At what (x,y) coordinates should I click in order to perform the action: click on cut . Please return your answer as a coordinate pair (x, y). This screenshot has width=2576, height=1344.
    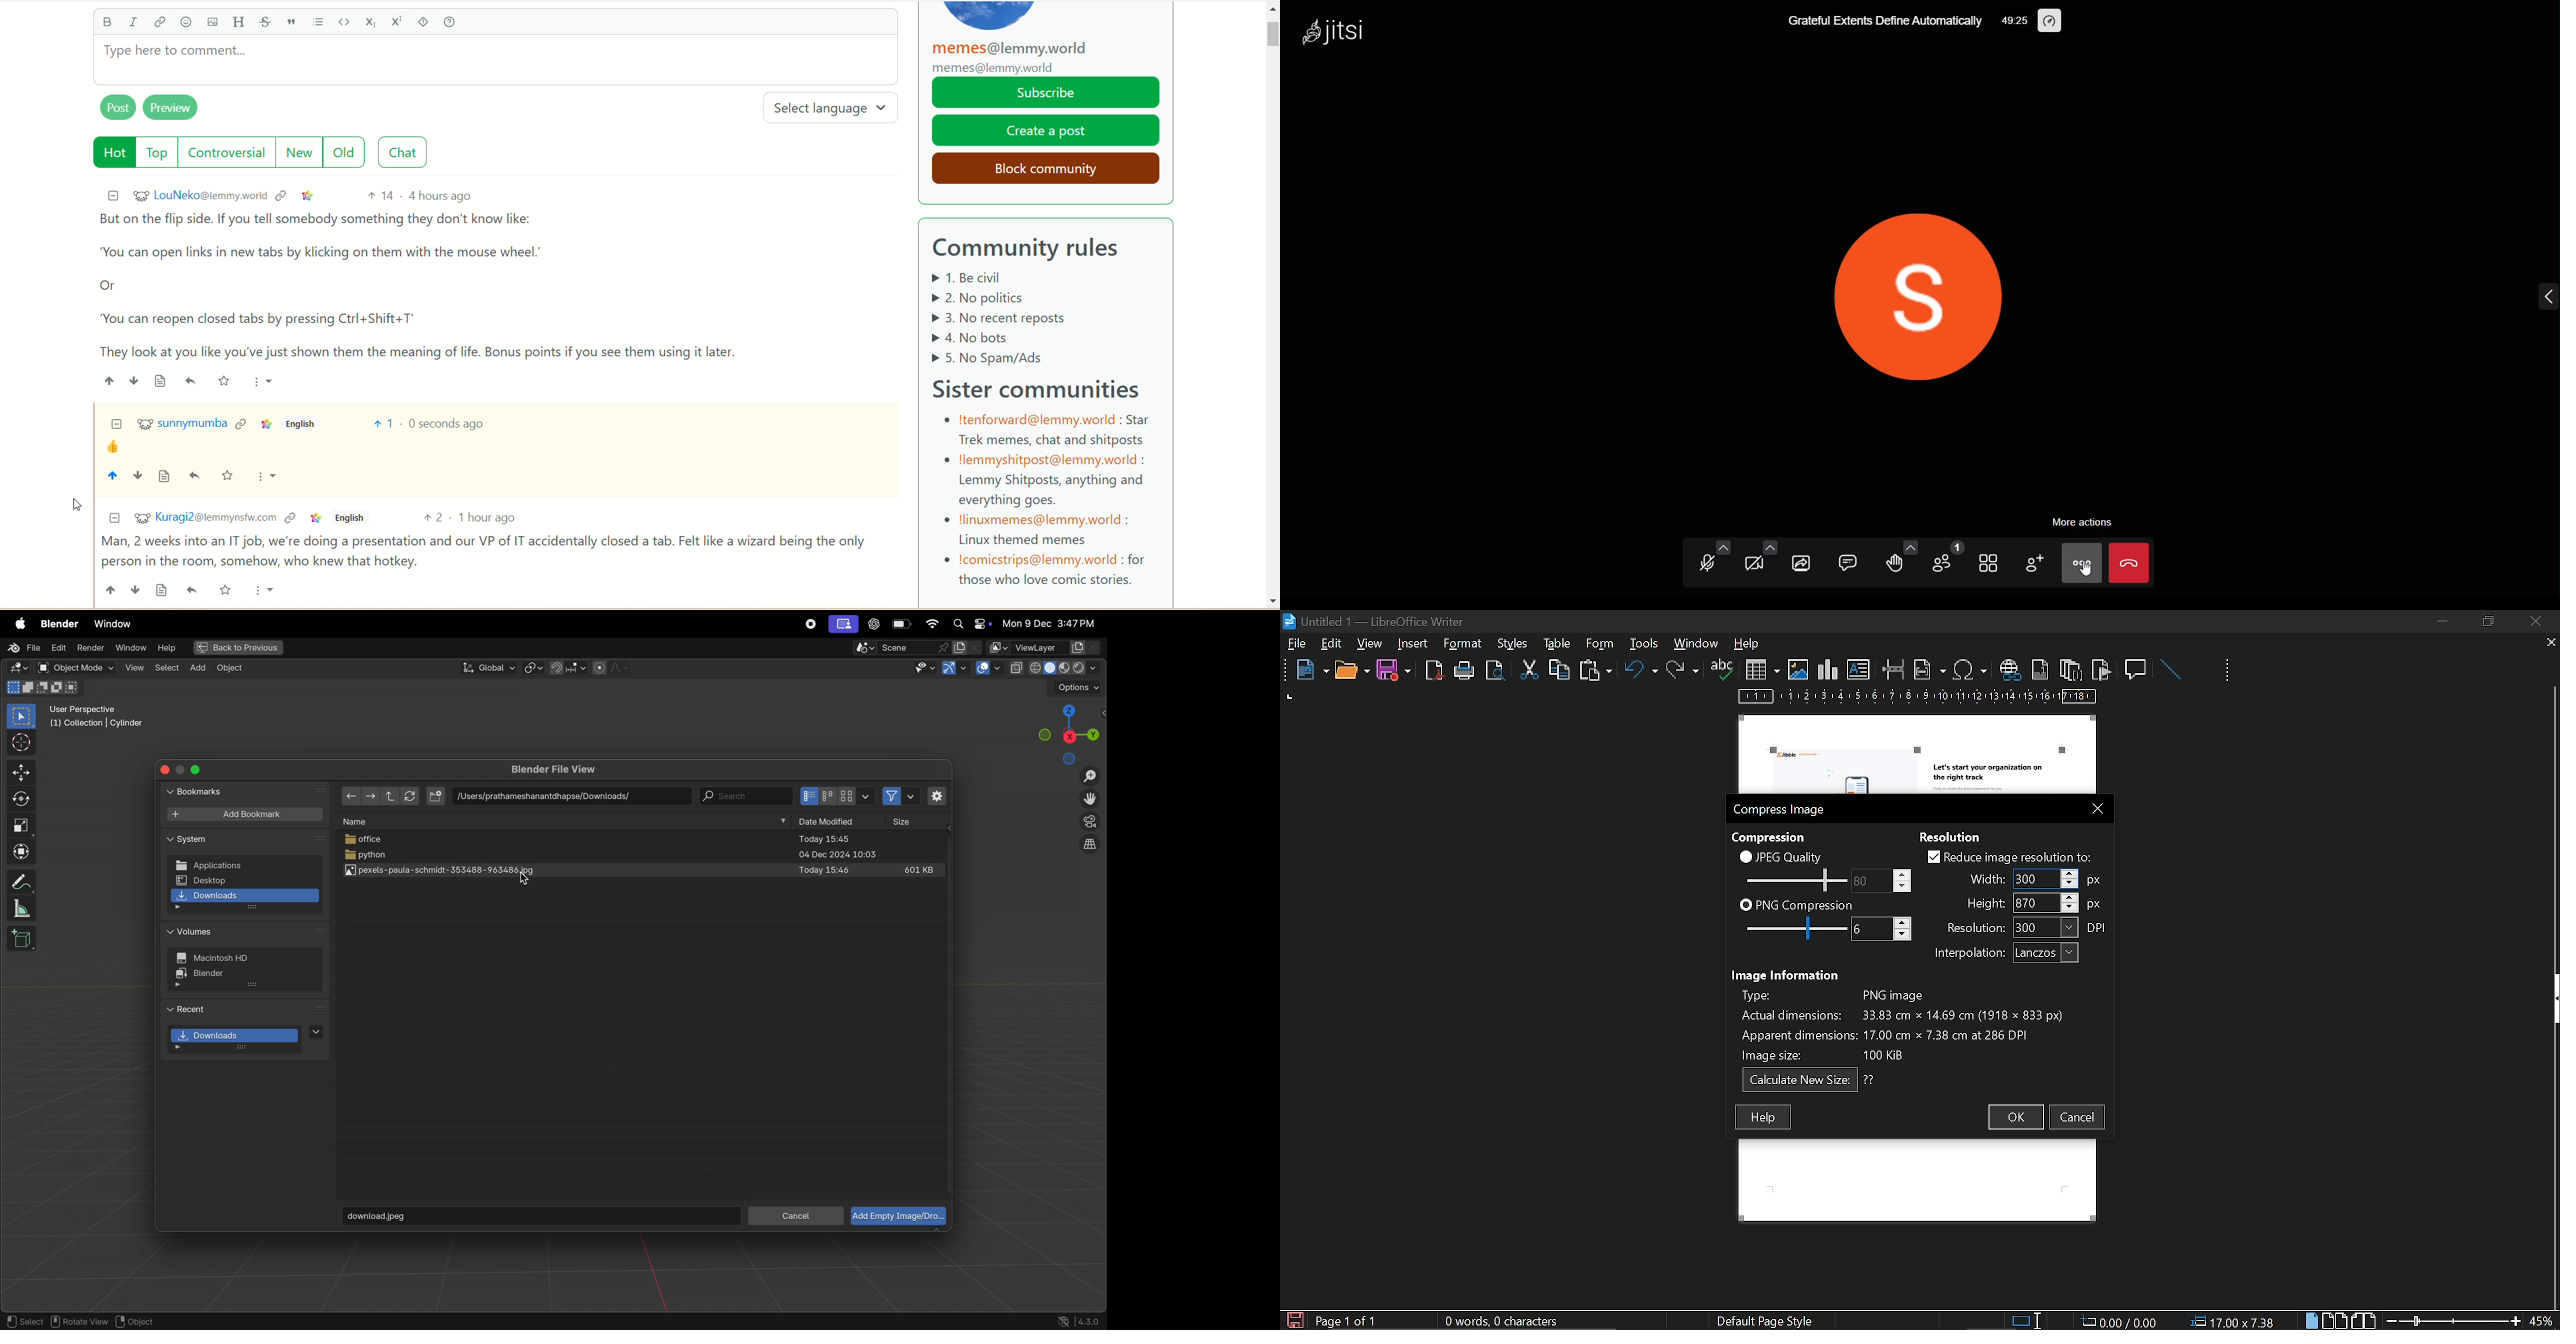
    Looking at the image, I should click on (1530, 670).